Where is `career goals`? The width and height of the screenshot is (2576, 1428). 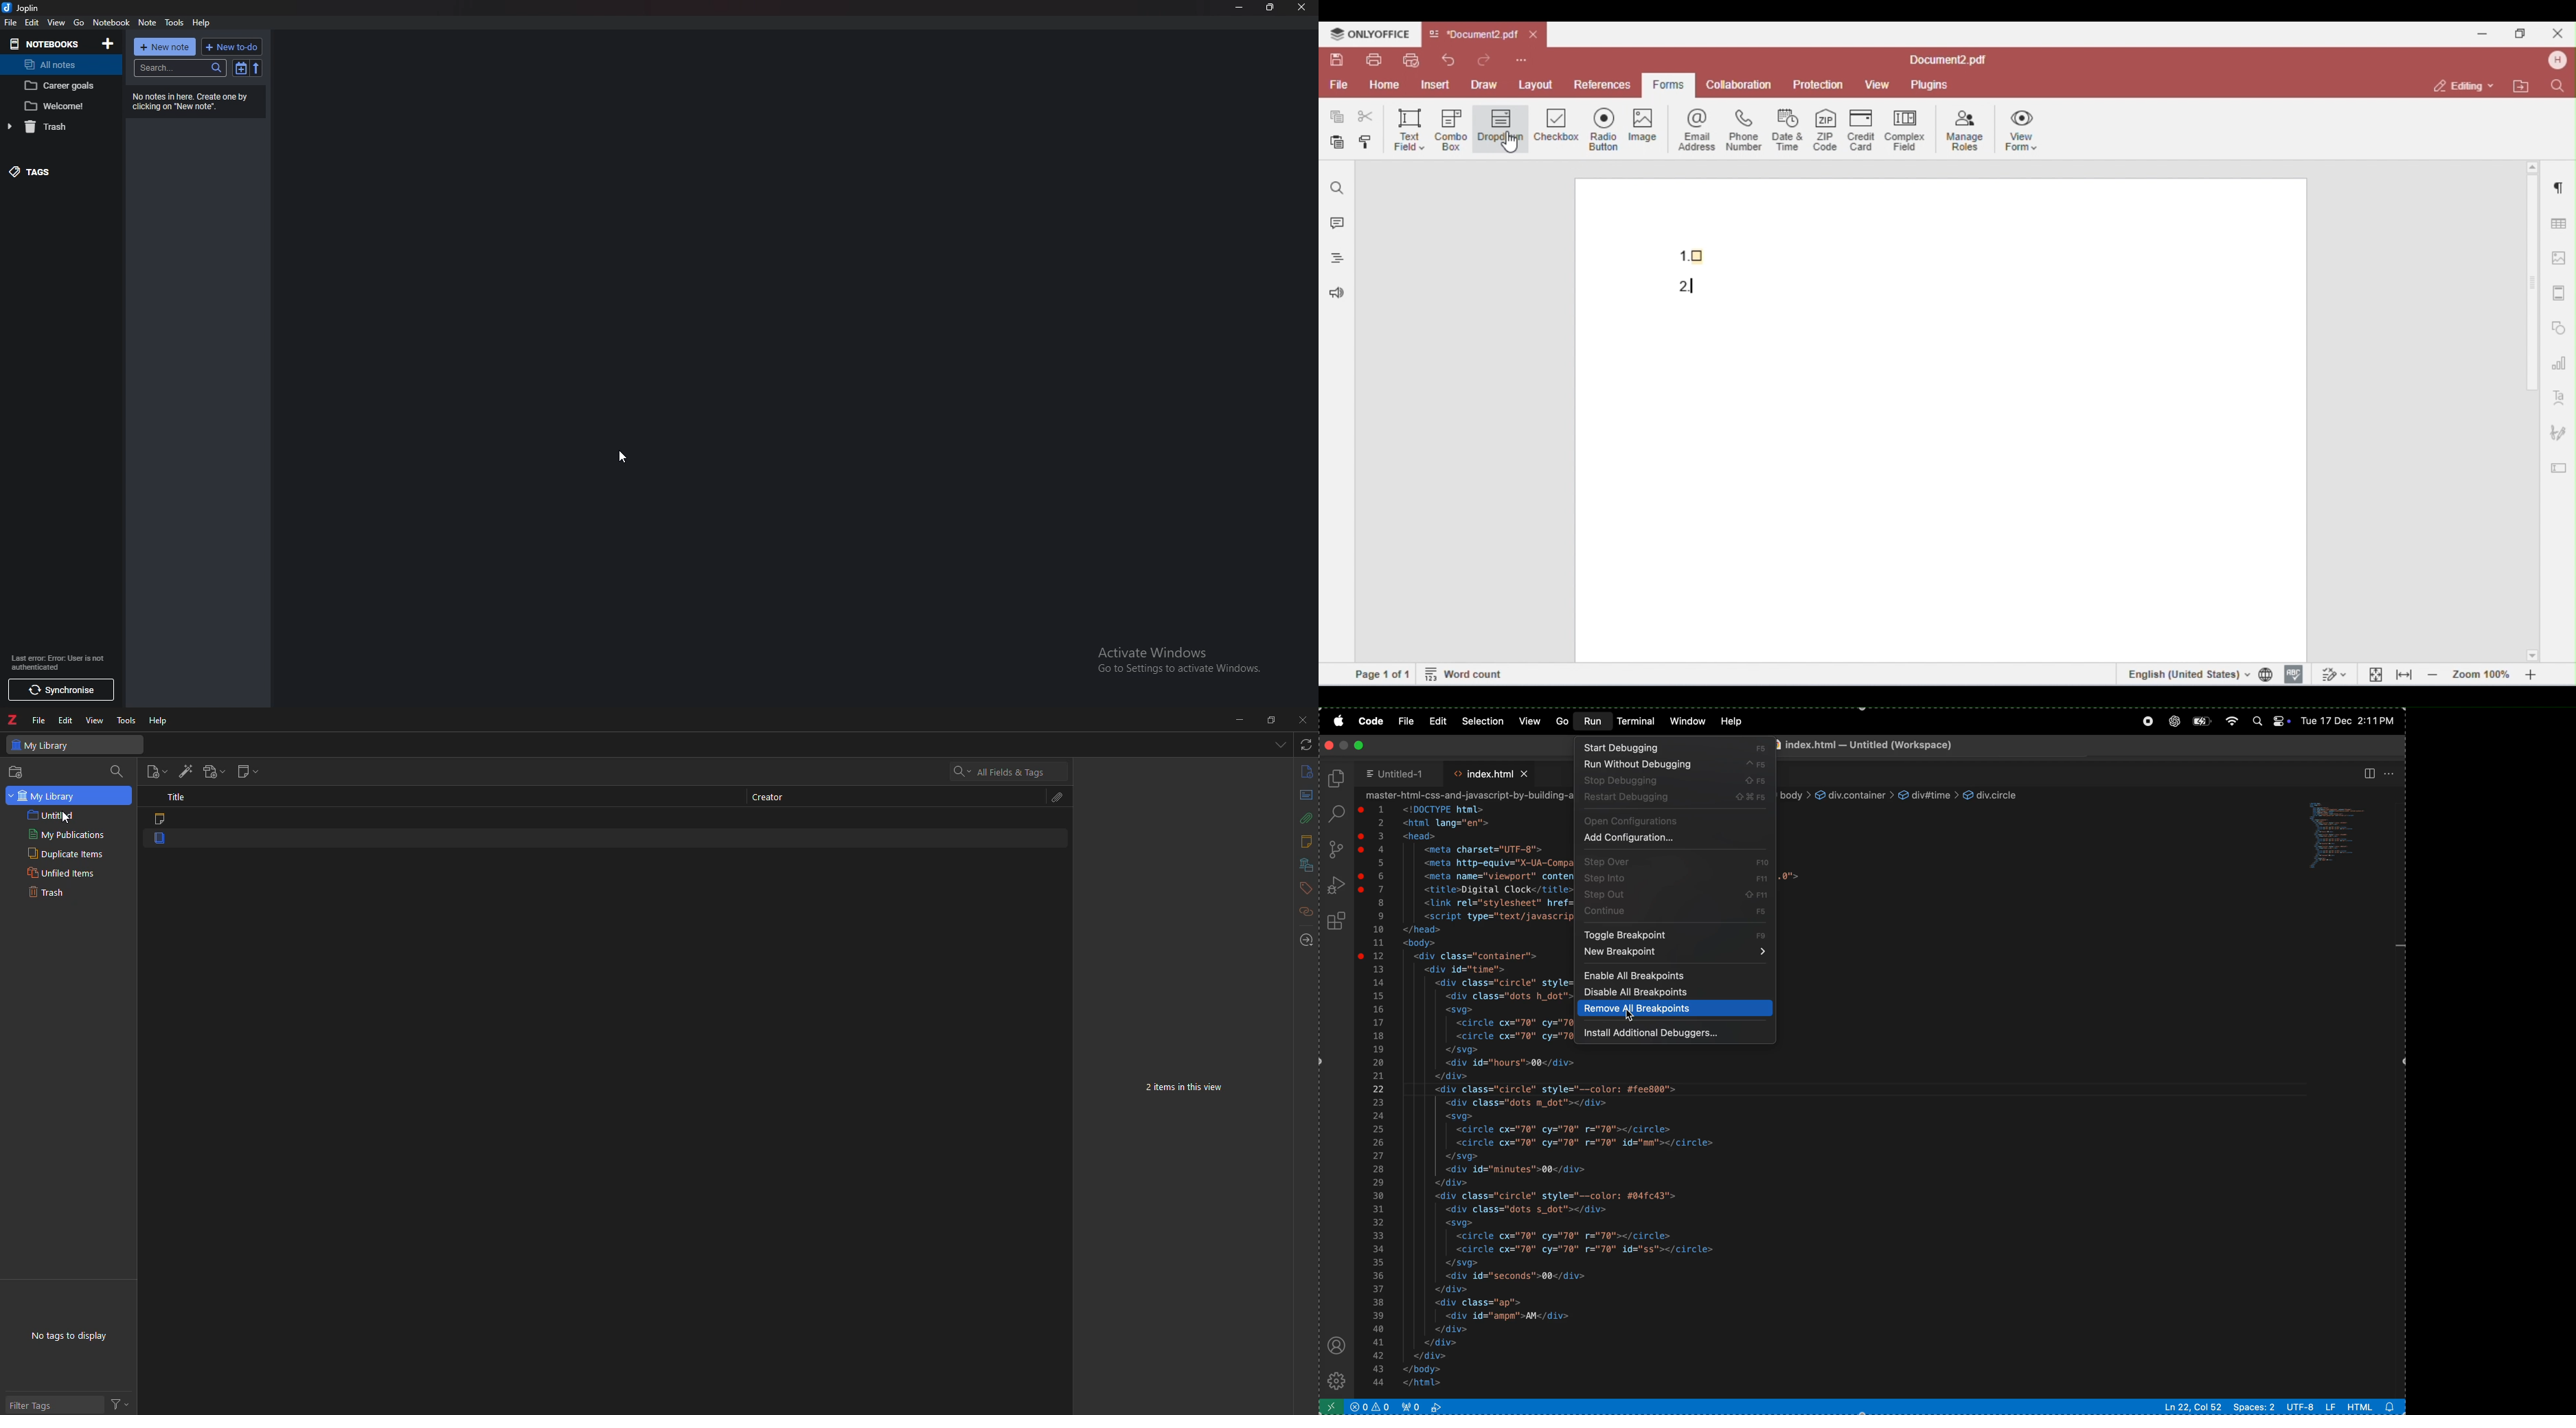 career goals is located at coordinates (60, 85).